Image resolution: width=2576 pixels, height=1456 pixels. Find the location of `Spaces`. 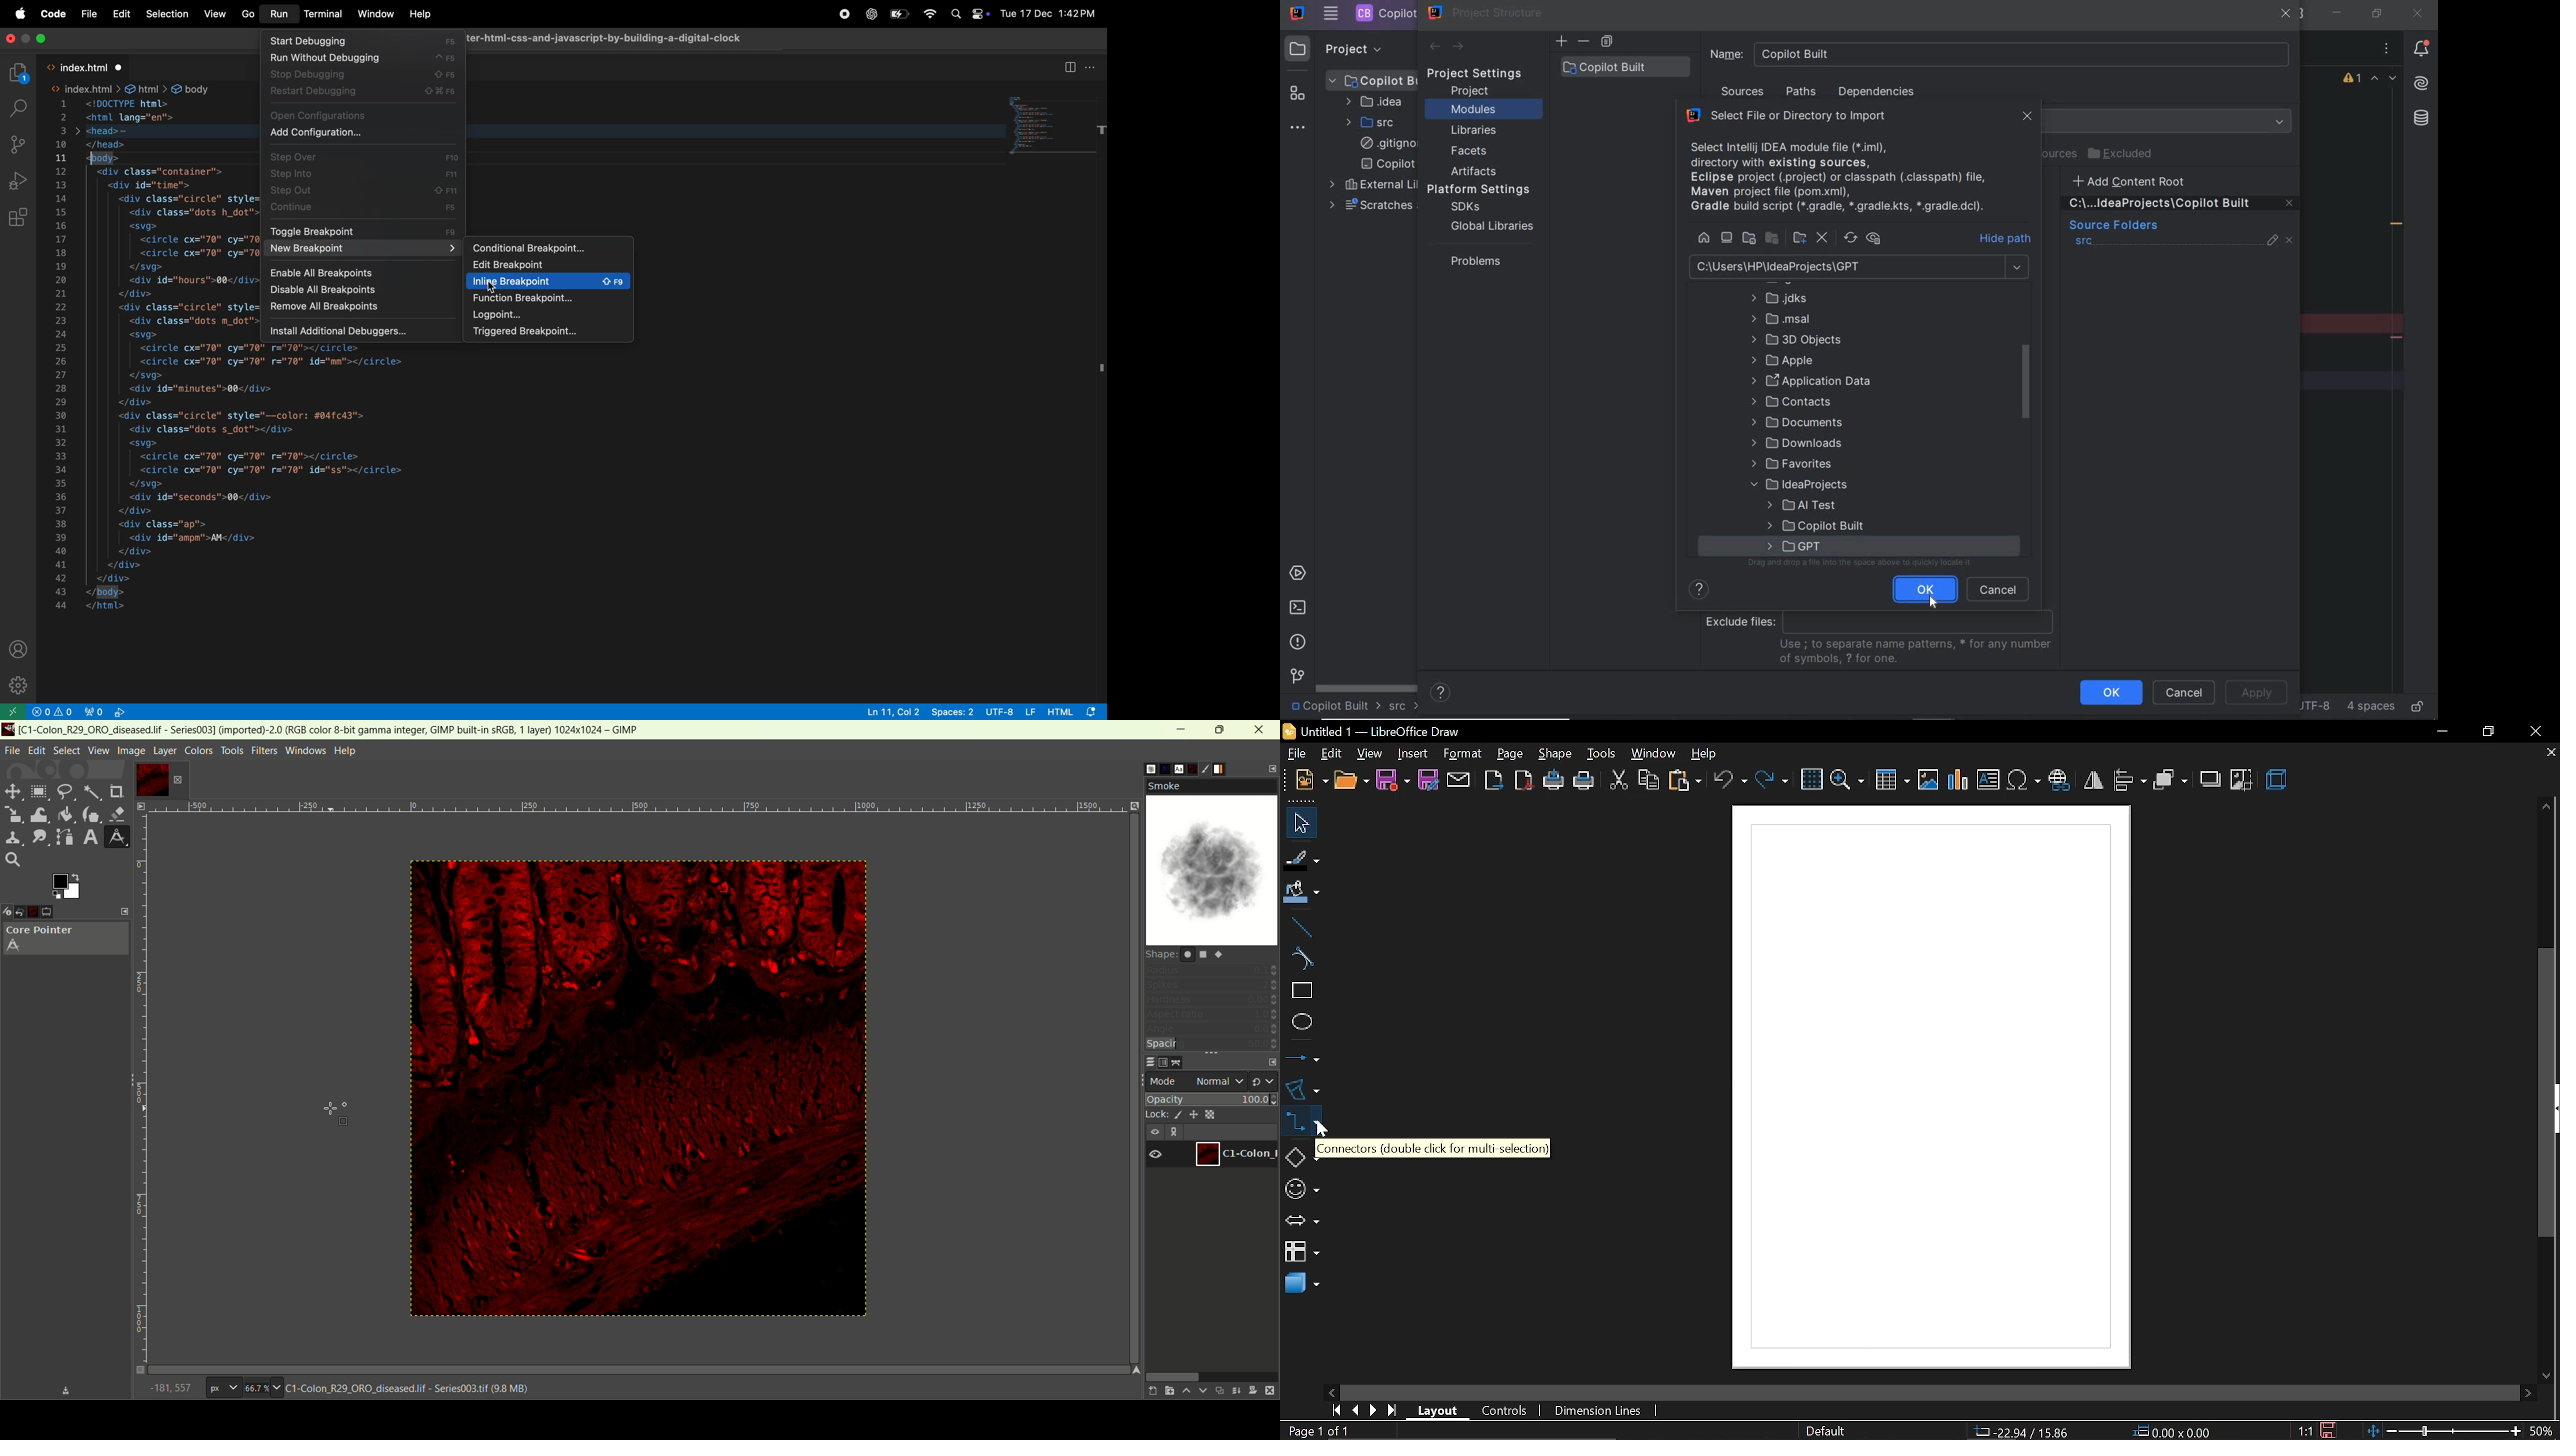

Spaces is located at coordinates (954, 711).